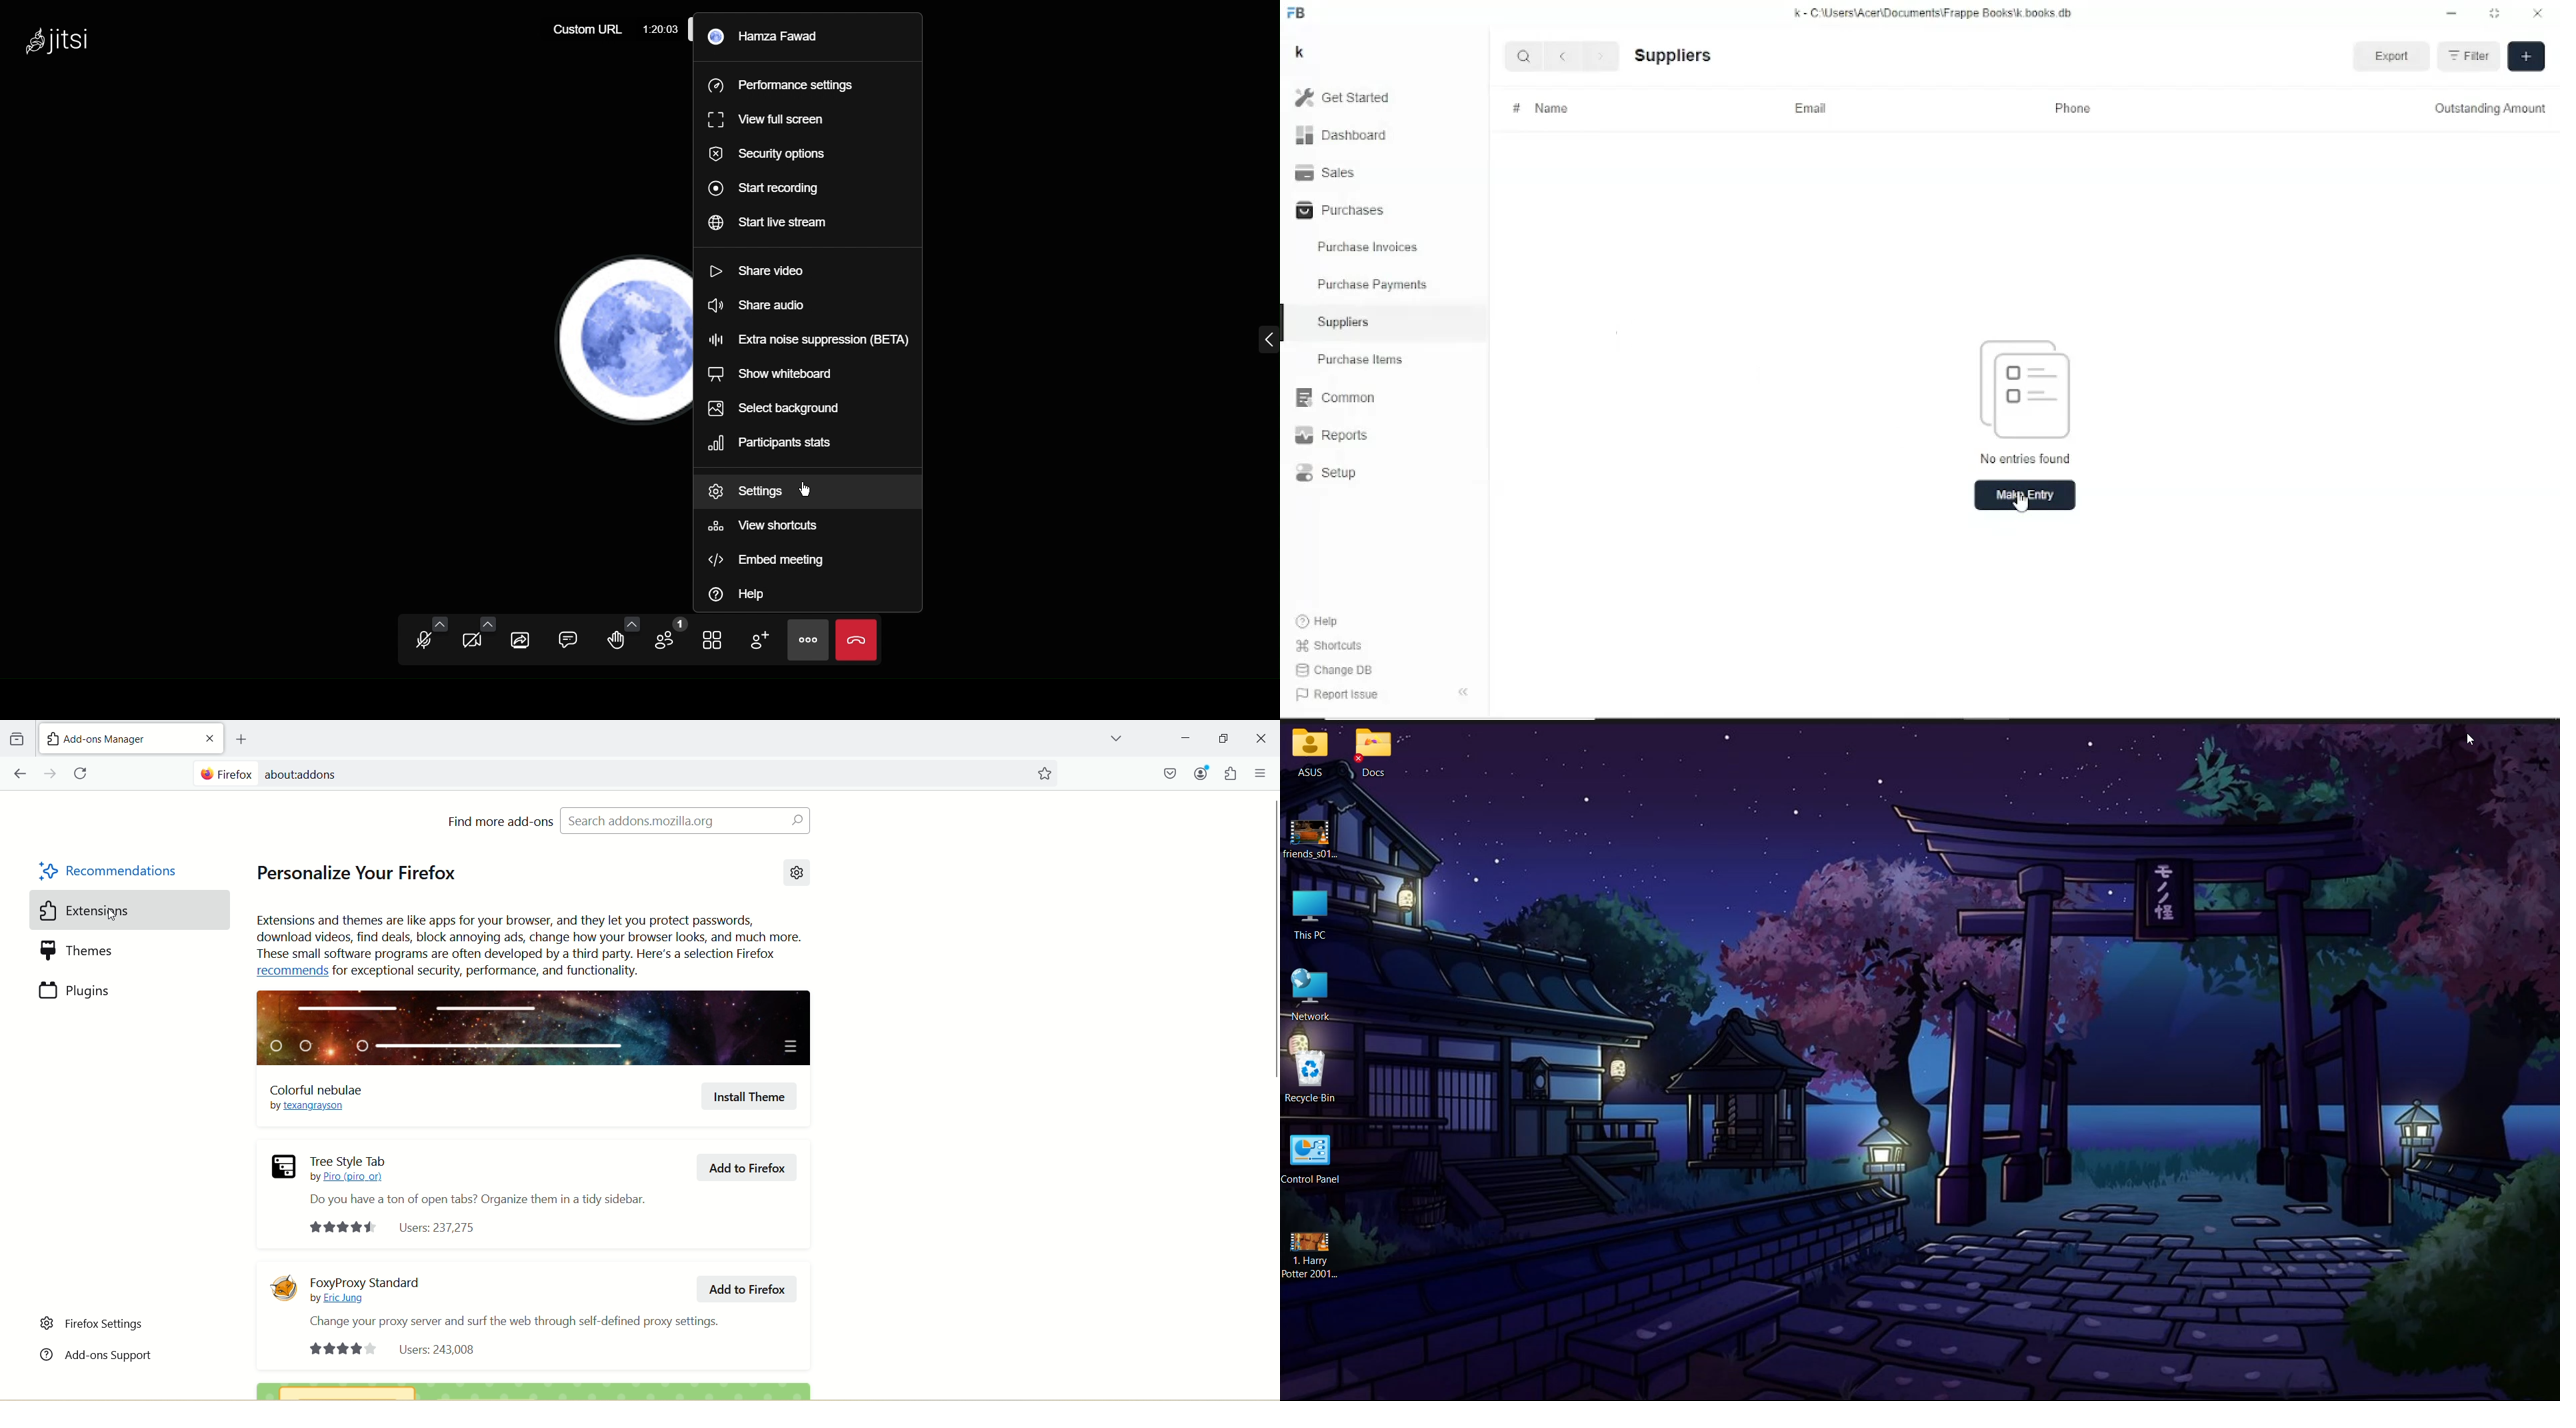 This screenshot has width=2576, height=1428. Describe the element at coordinates (115, 737) in the screenshot. I see `New Tab` at that location.